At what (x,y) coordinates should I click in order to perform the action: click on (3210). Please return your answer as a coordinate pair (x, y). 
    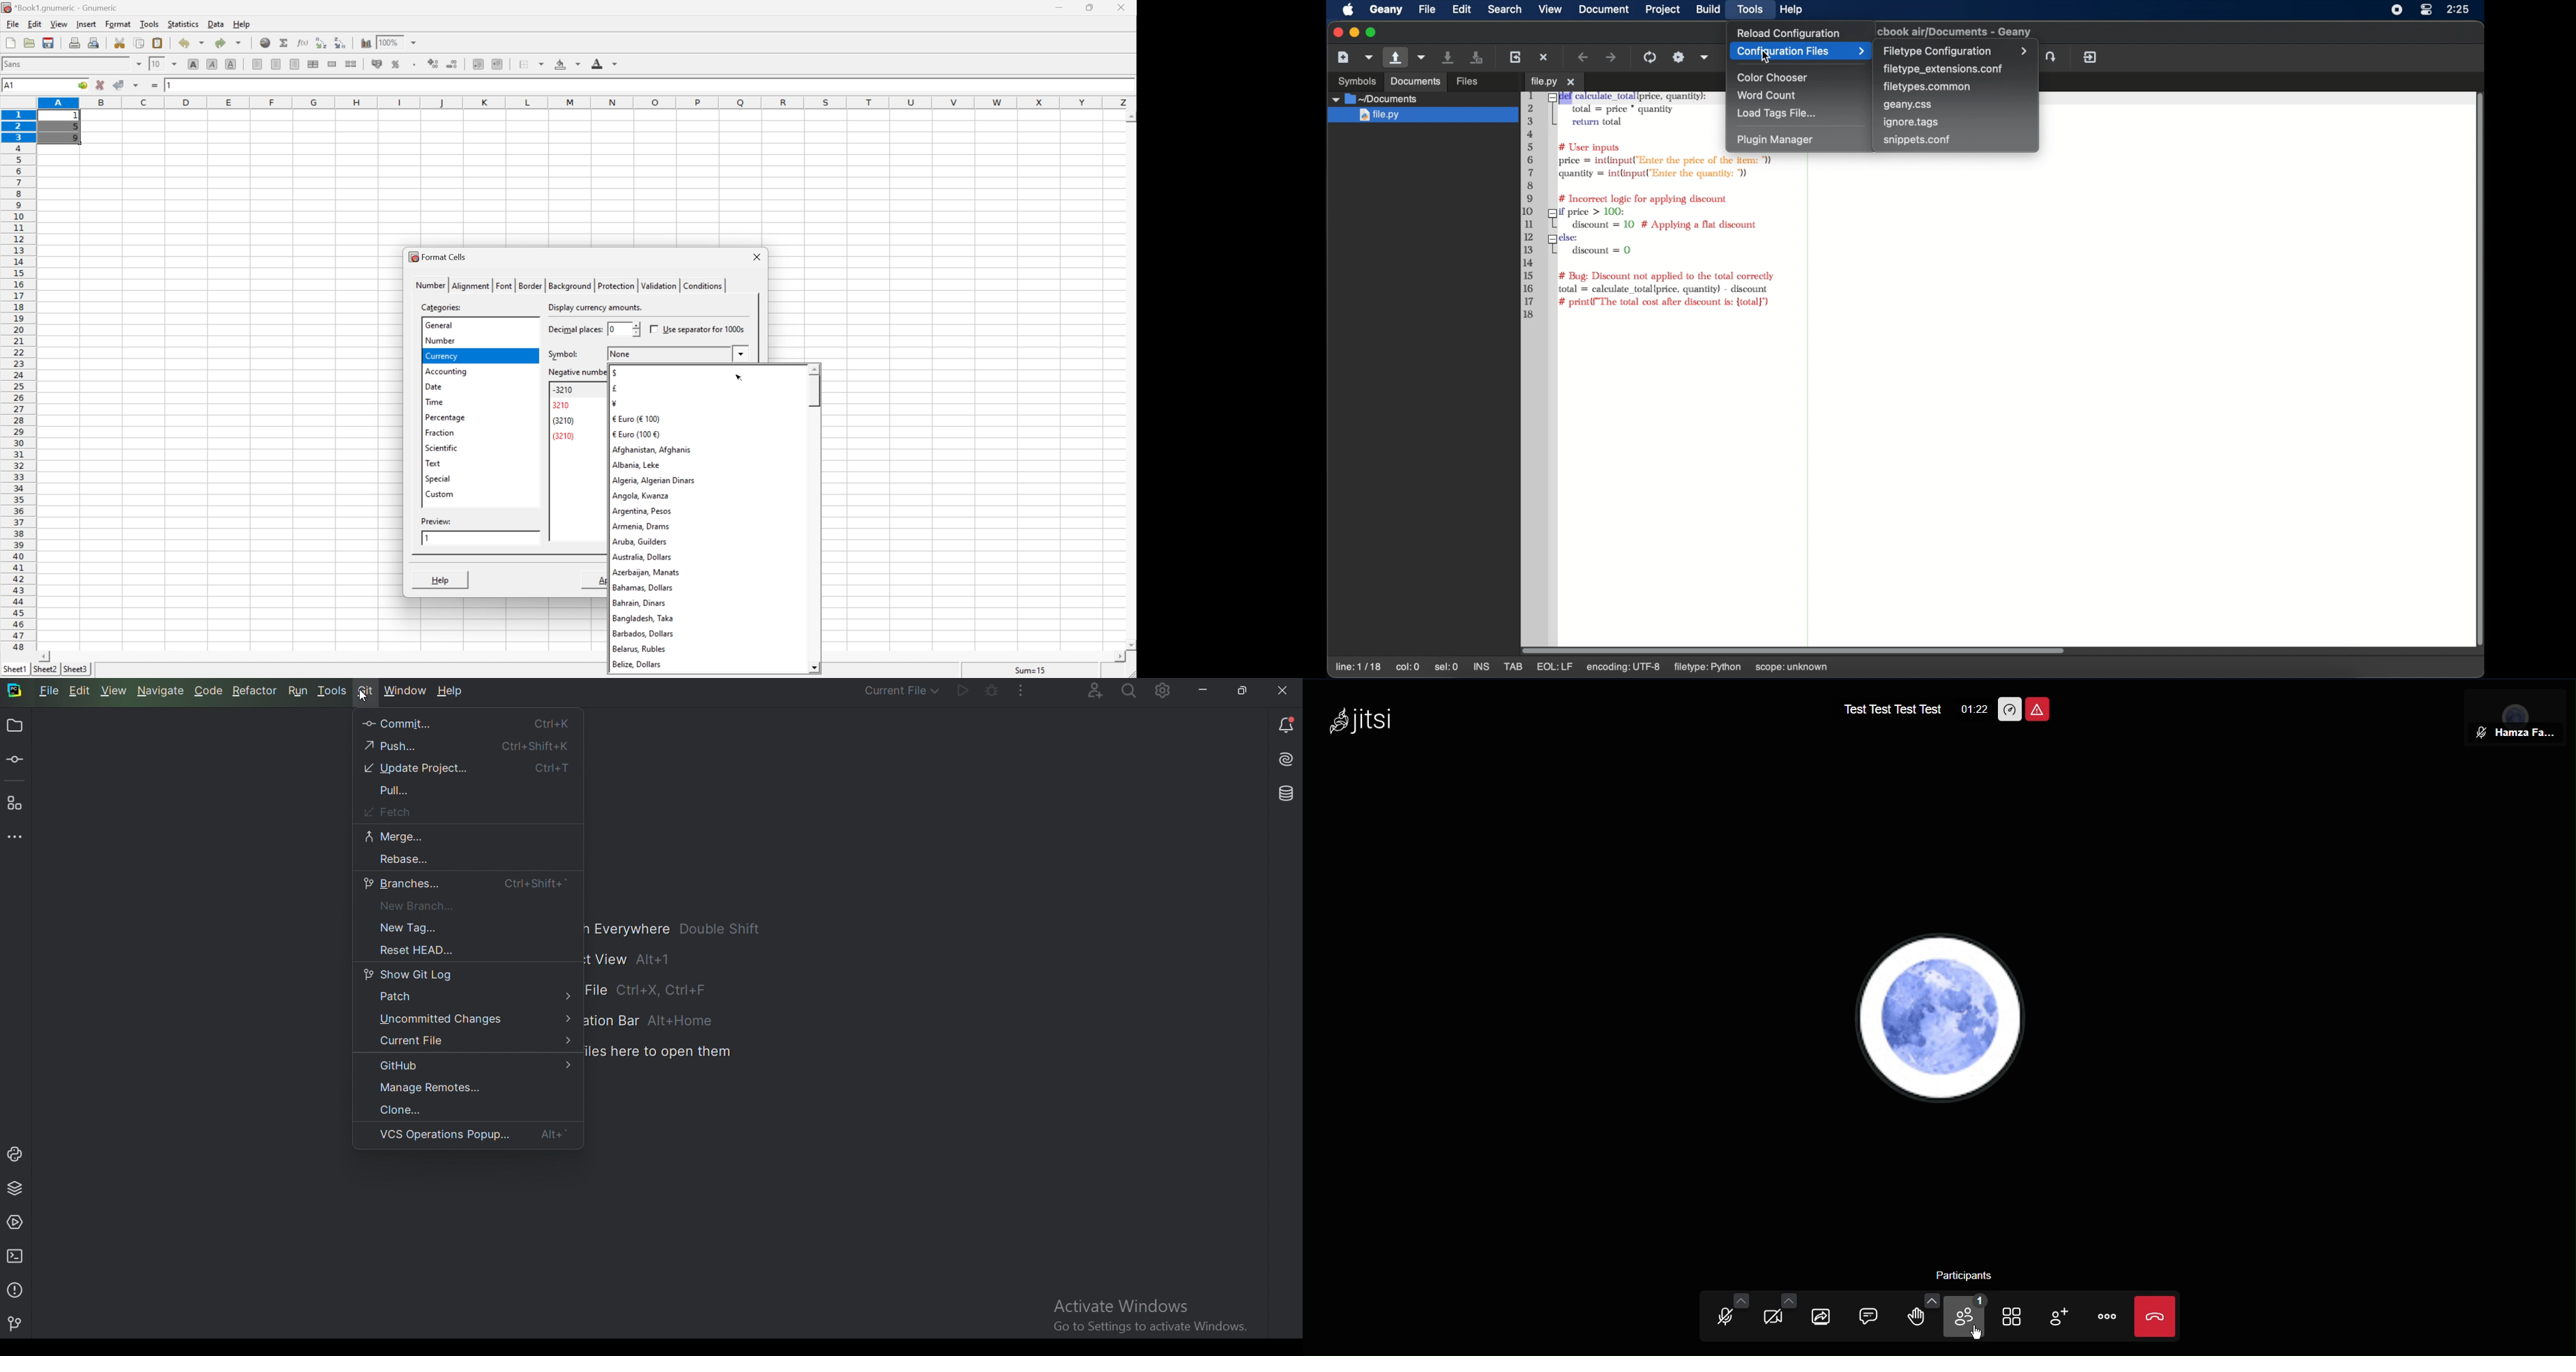
    Looking at the image, I should click on (565, 420).